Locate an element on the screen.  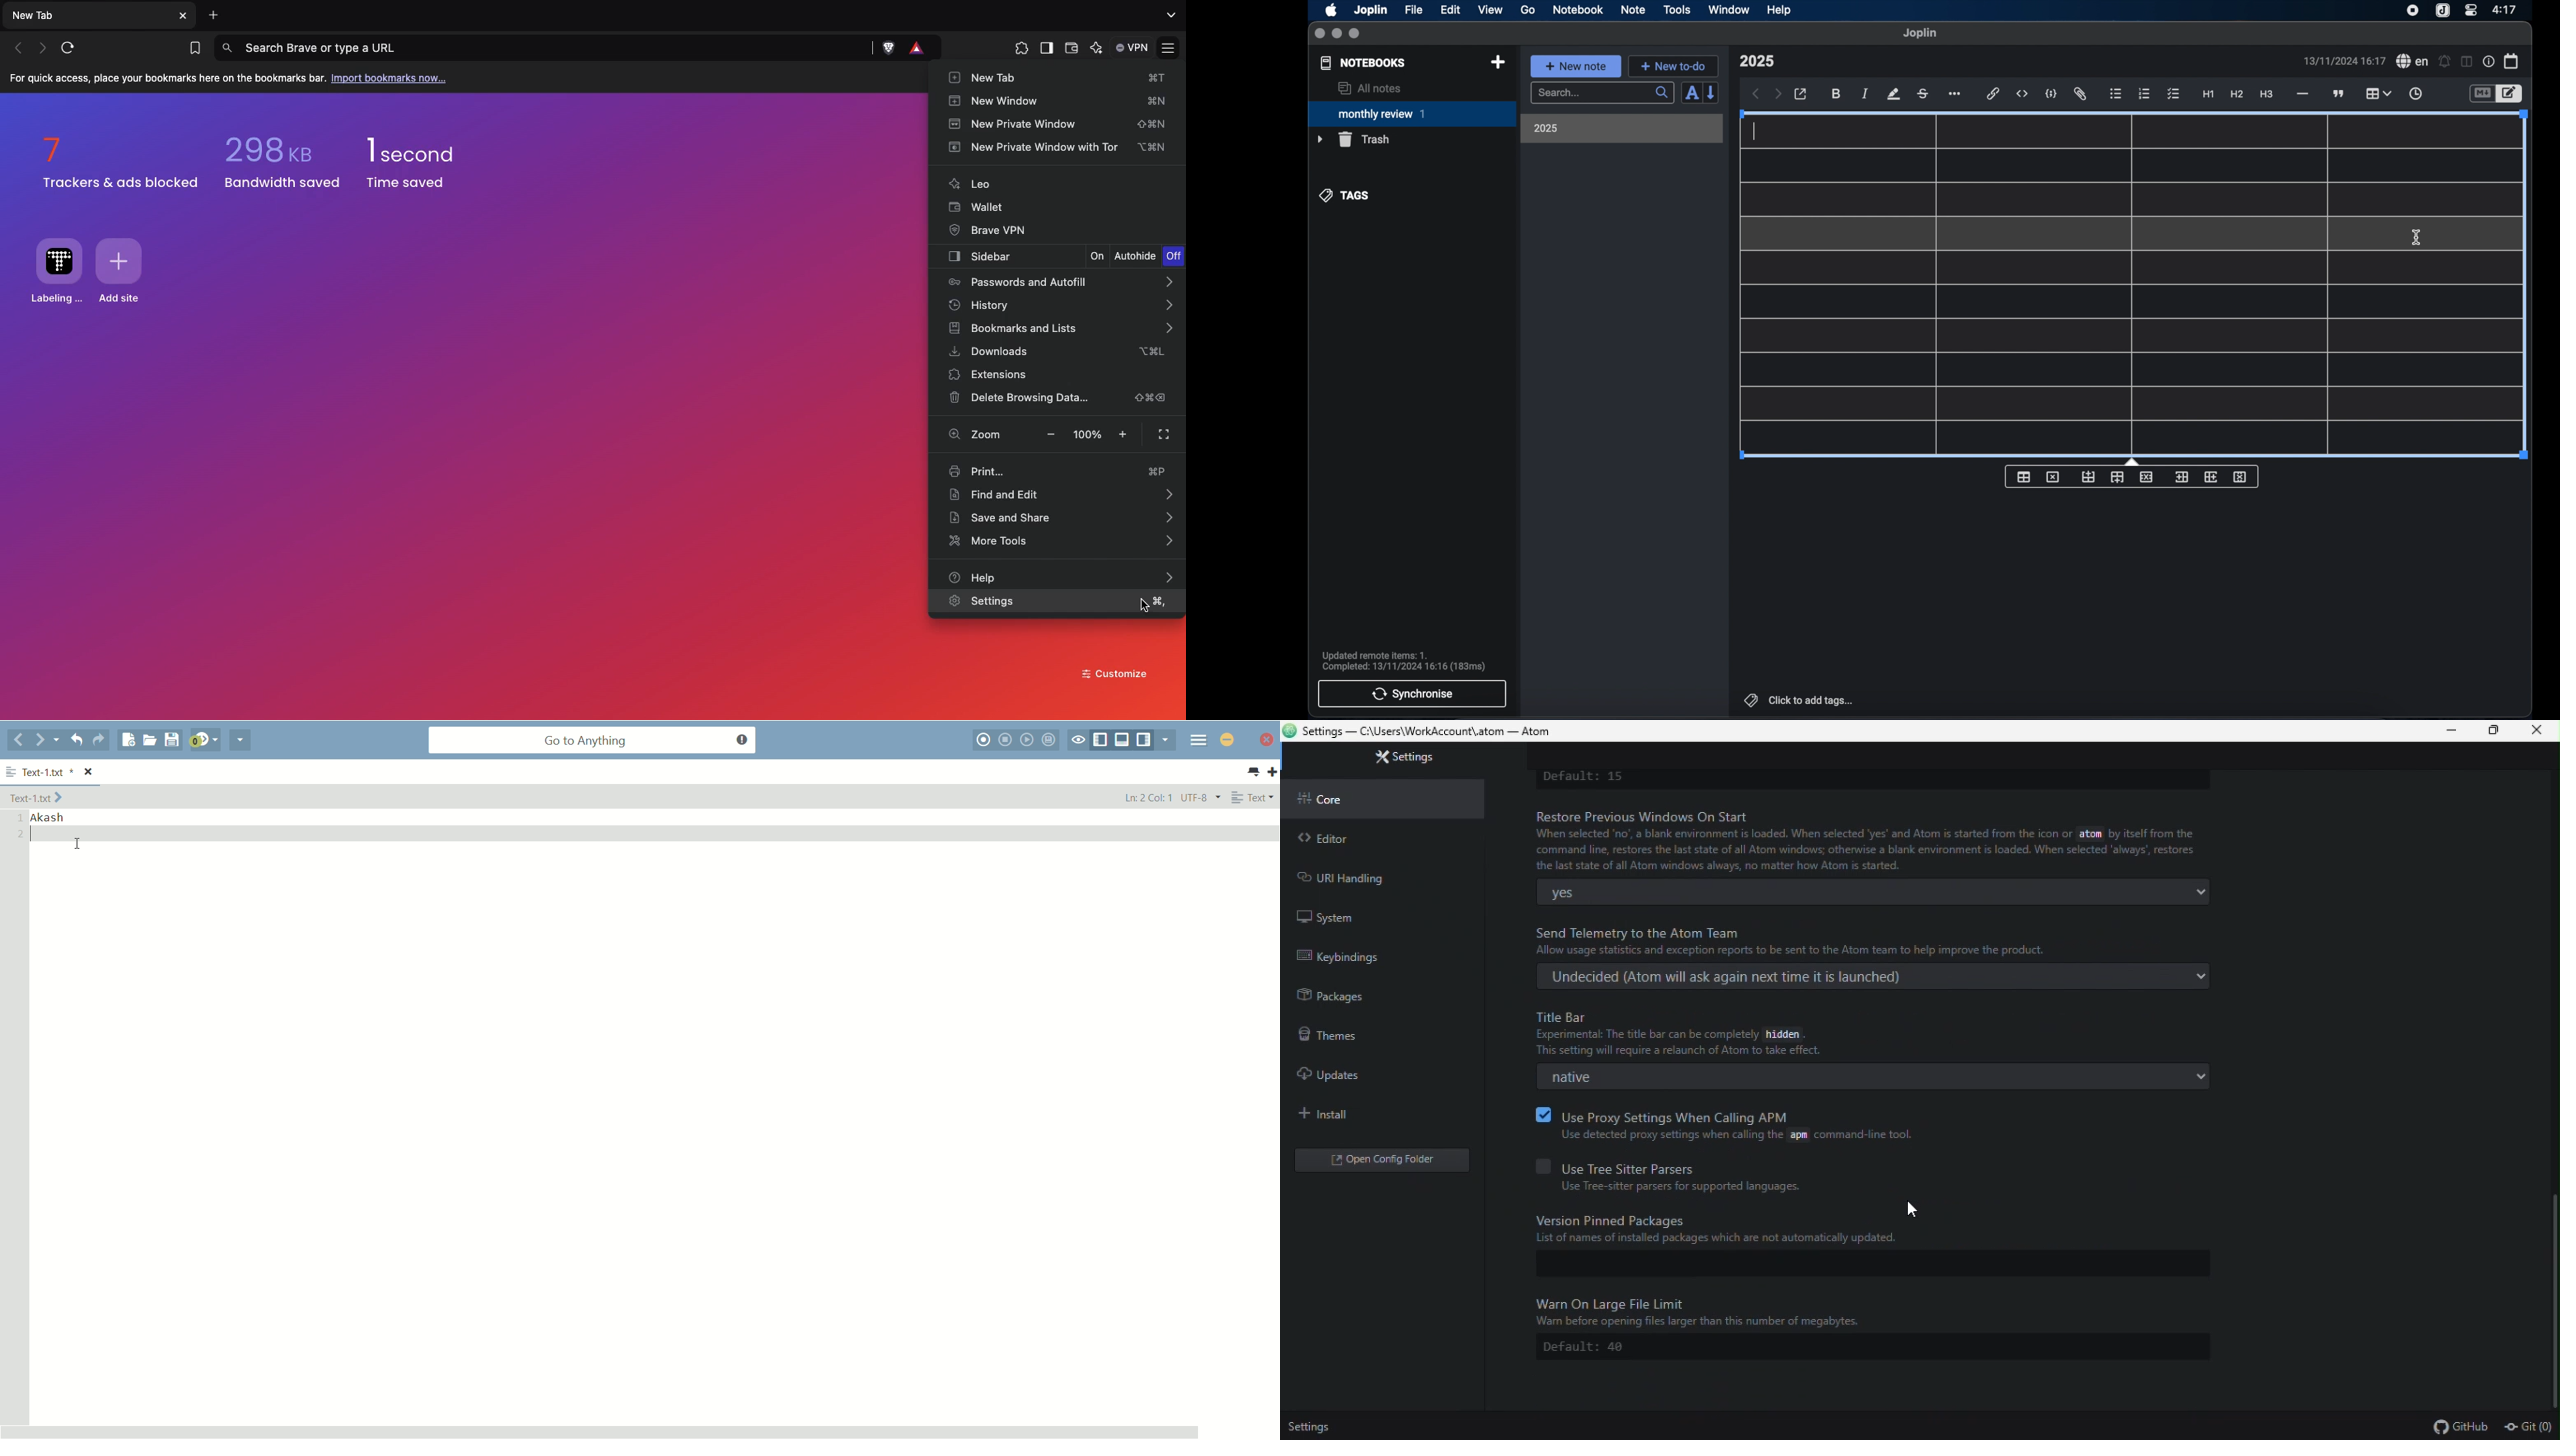
delete row is located at coordinates (2147, 476).